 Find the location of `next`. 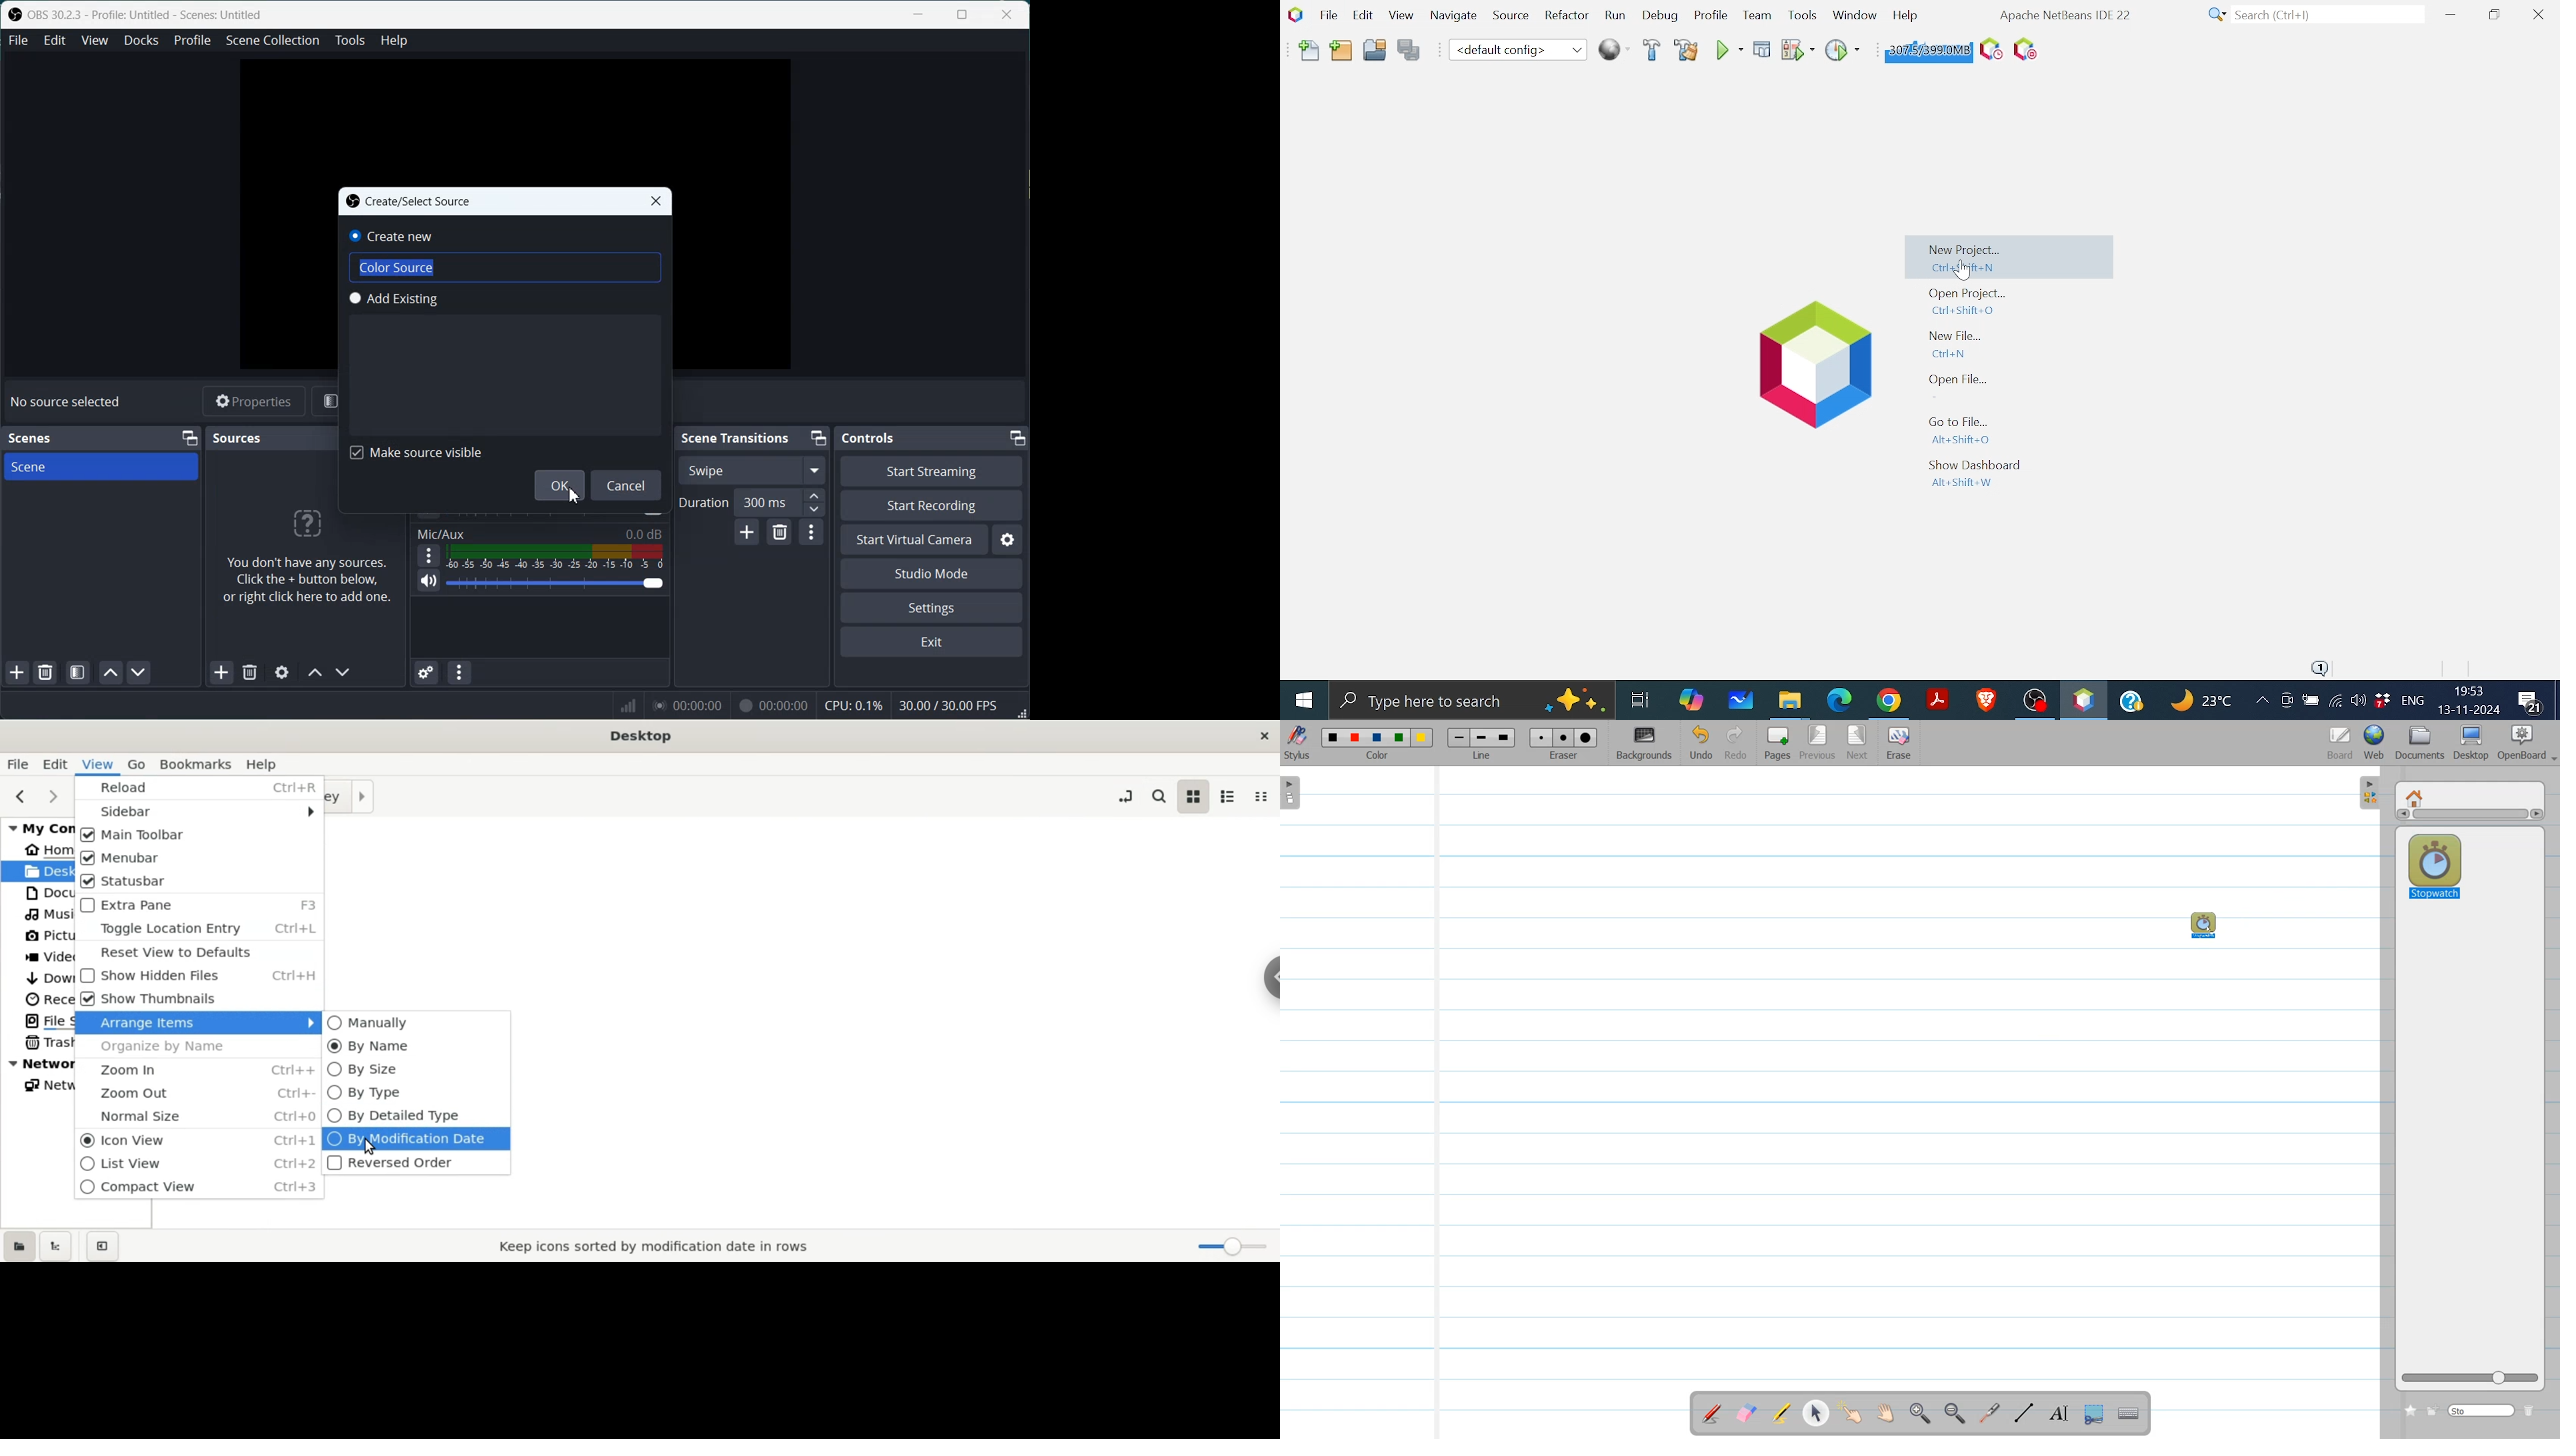

next is located at coordinates (54, 795).